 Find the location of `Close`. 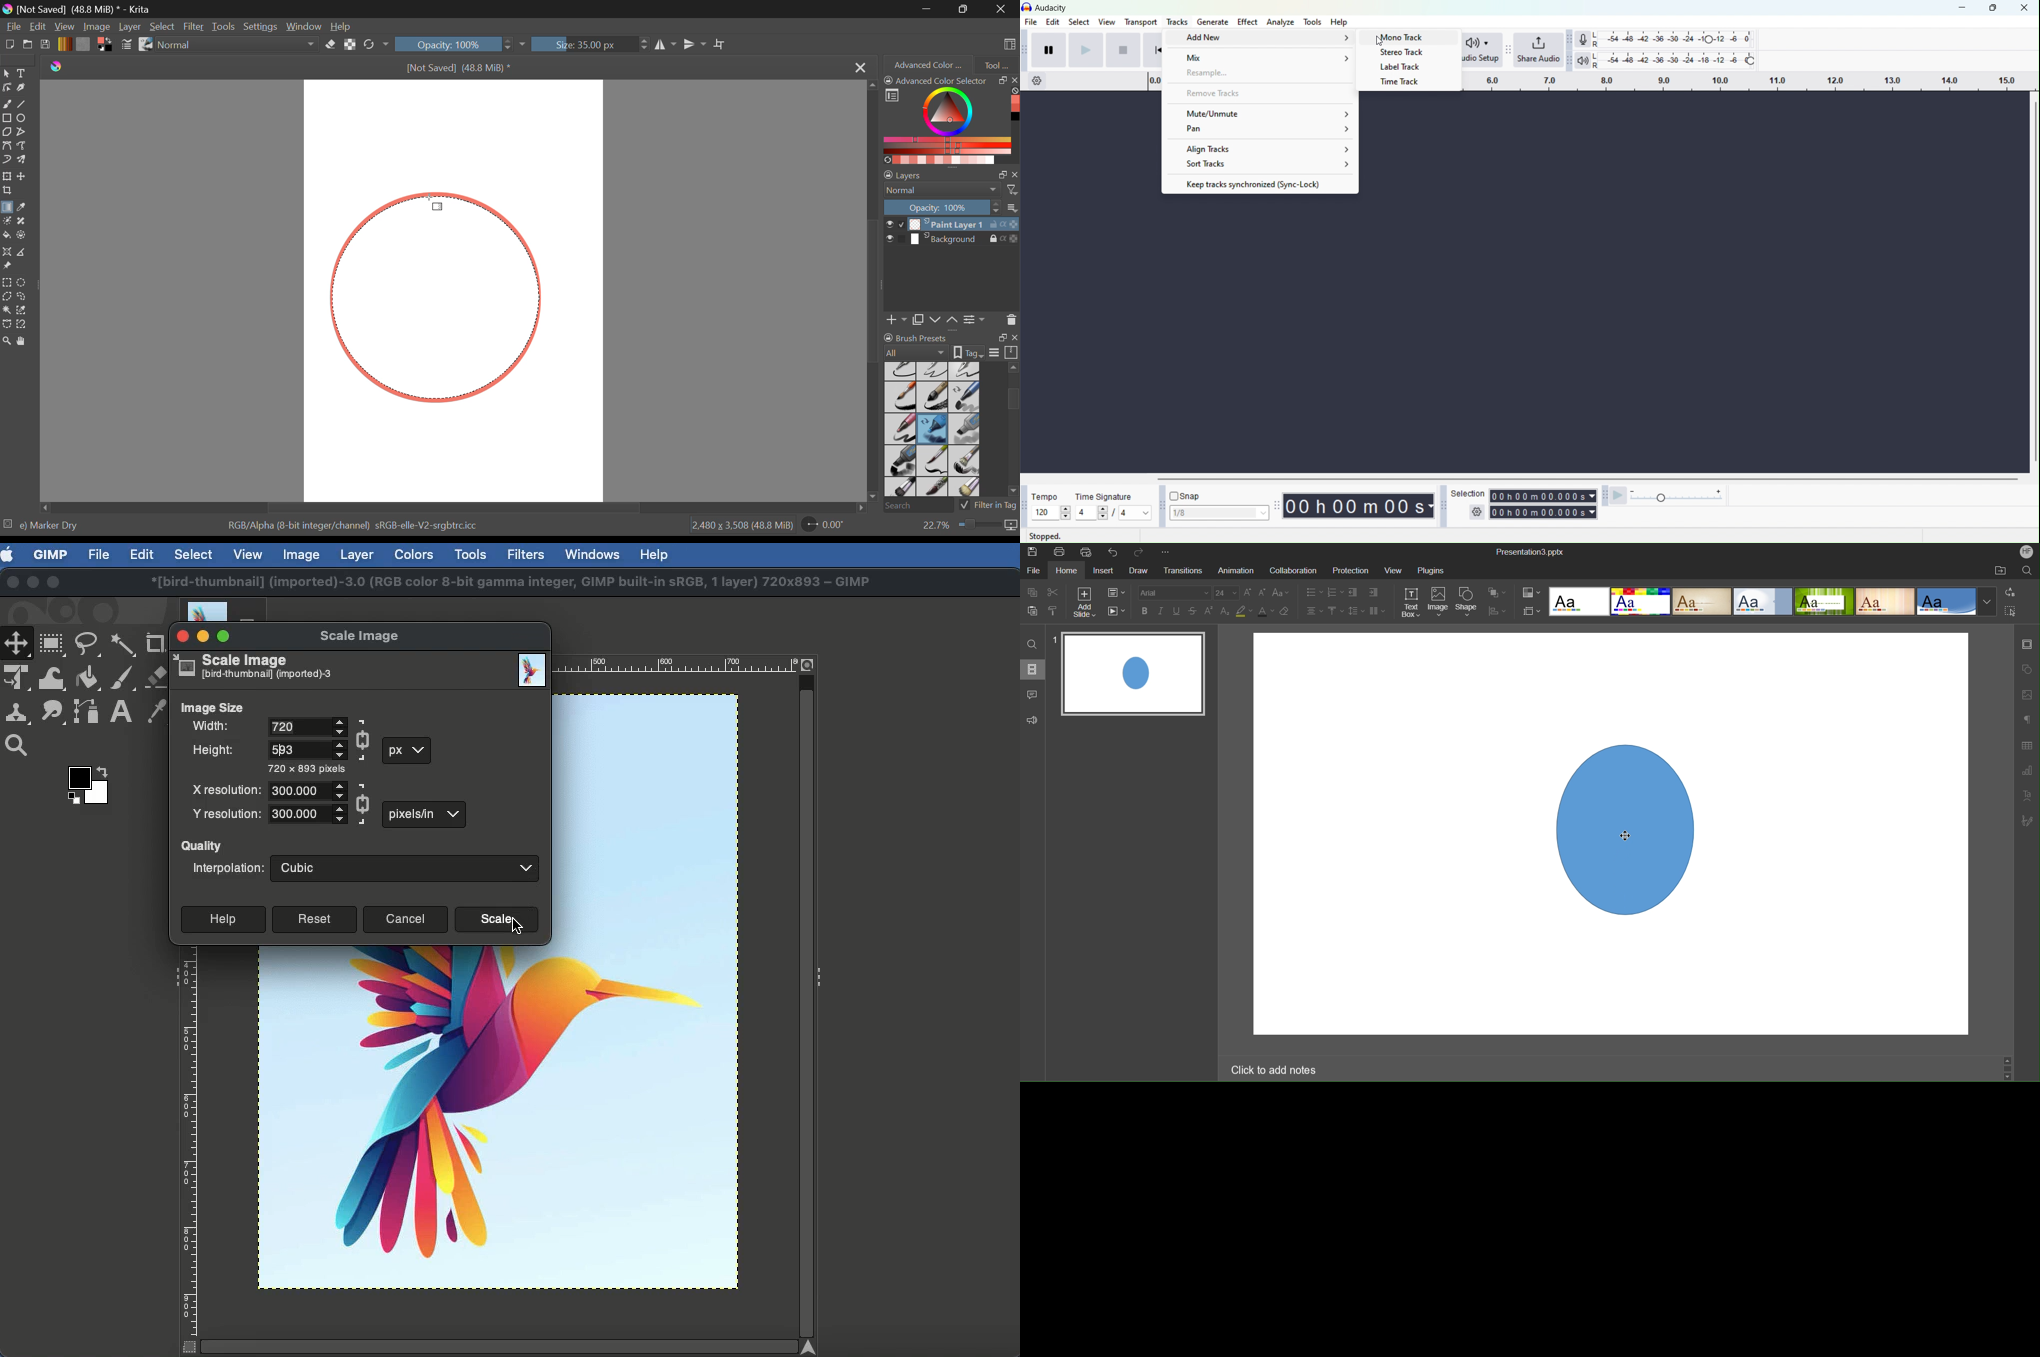

Close is located at coordinates (2027, 8).